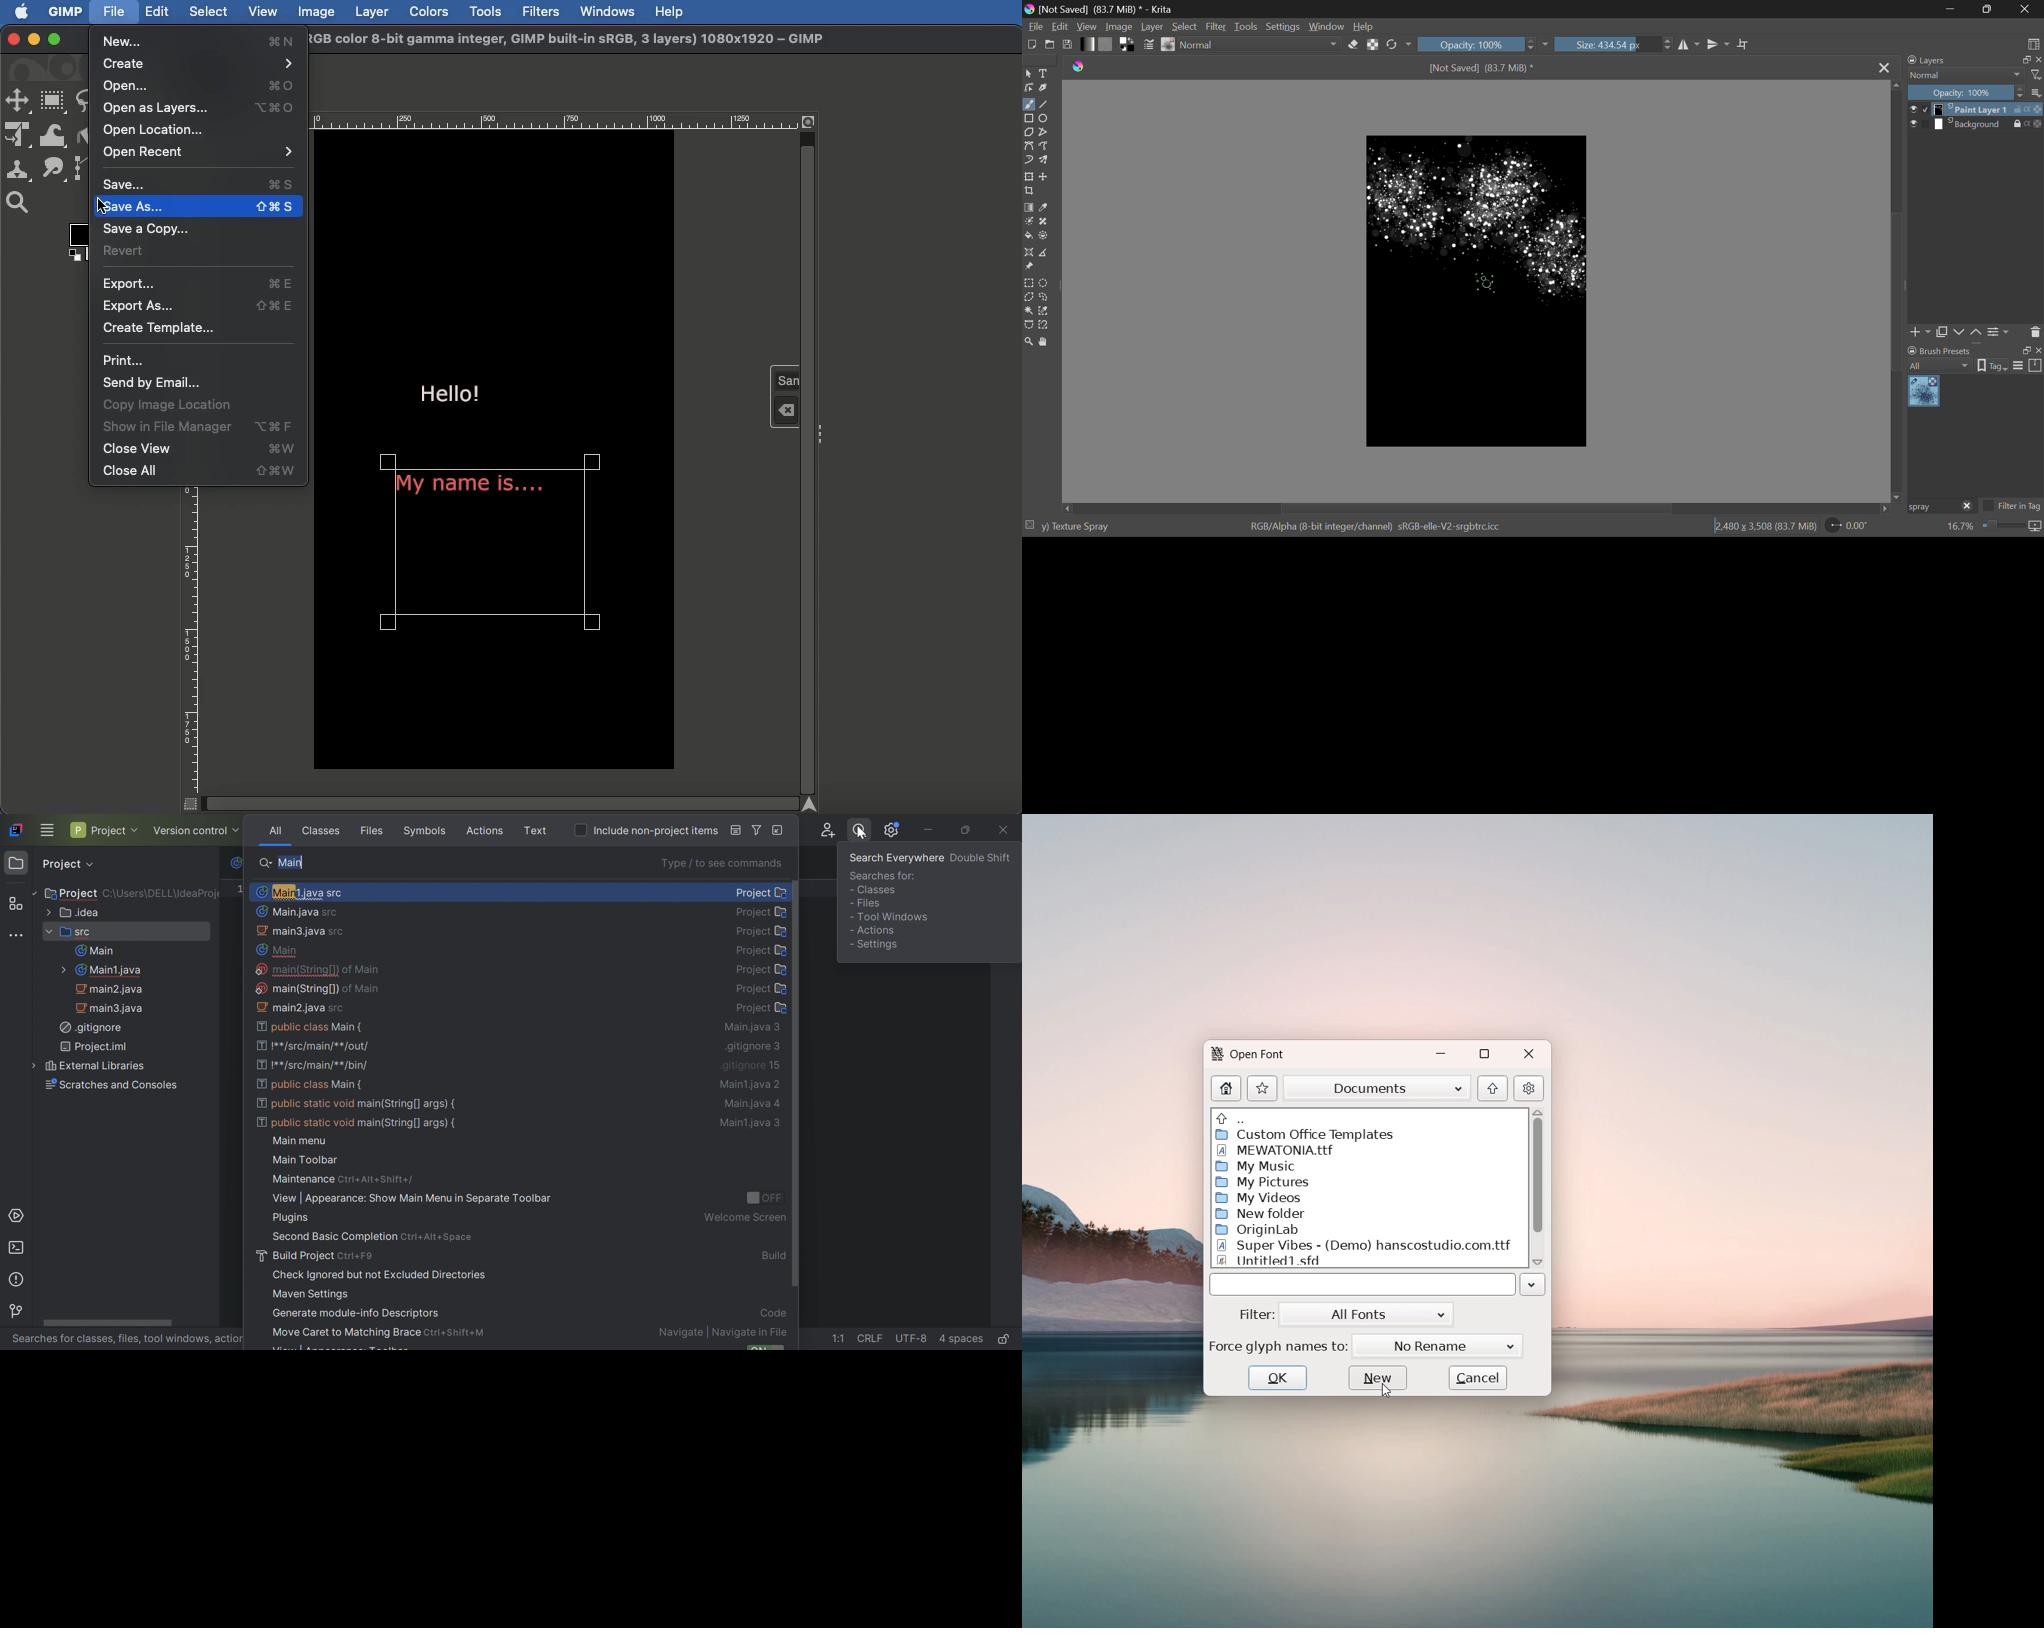  Describe the element at coordinates (1279, 1149) in the screenshot. I see `MEWATONIA.ttf` at that location.